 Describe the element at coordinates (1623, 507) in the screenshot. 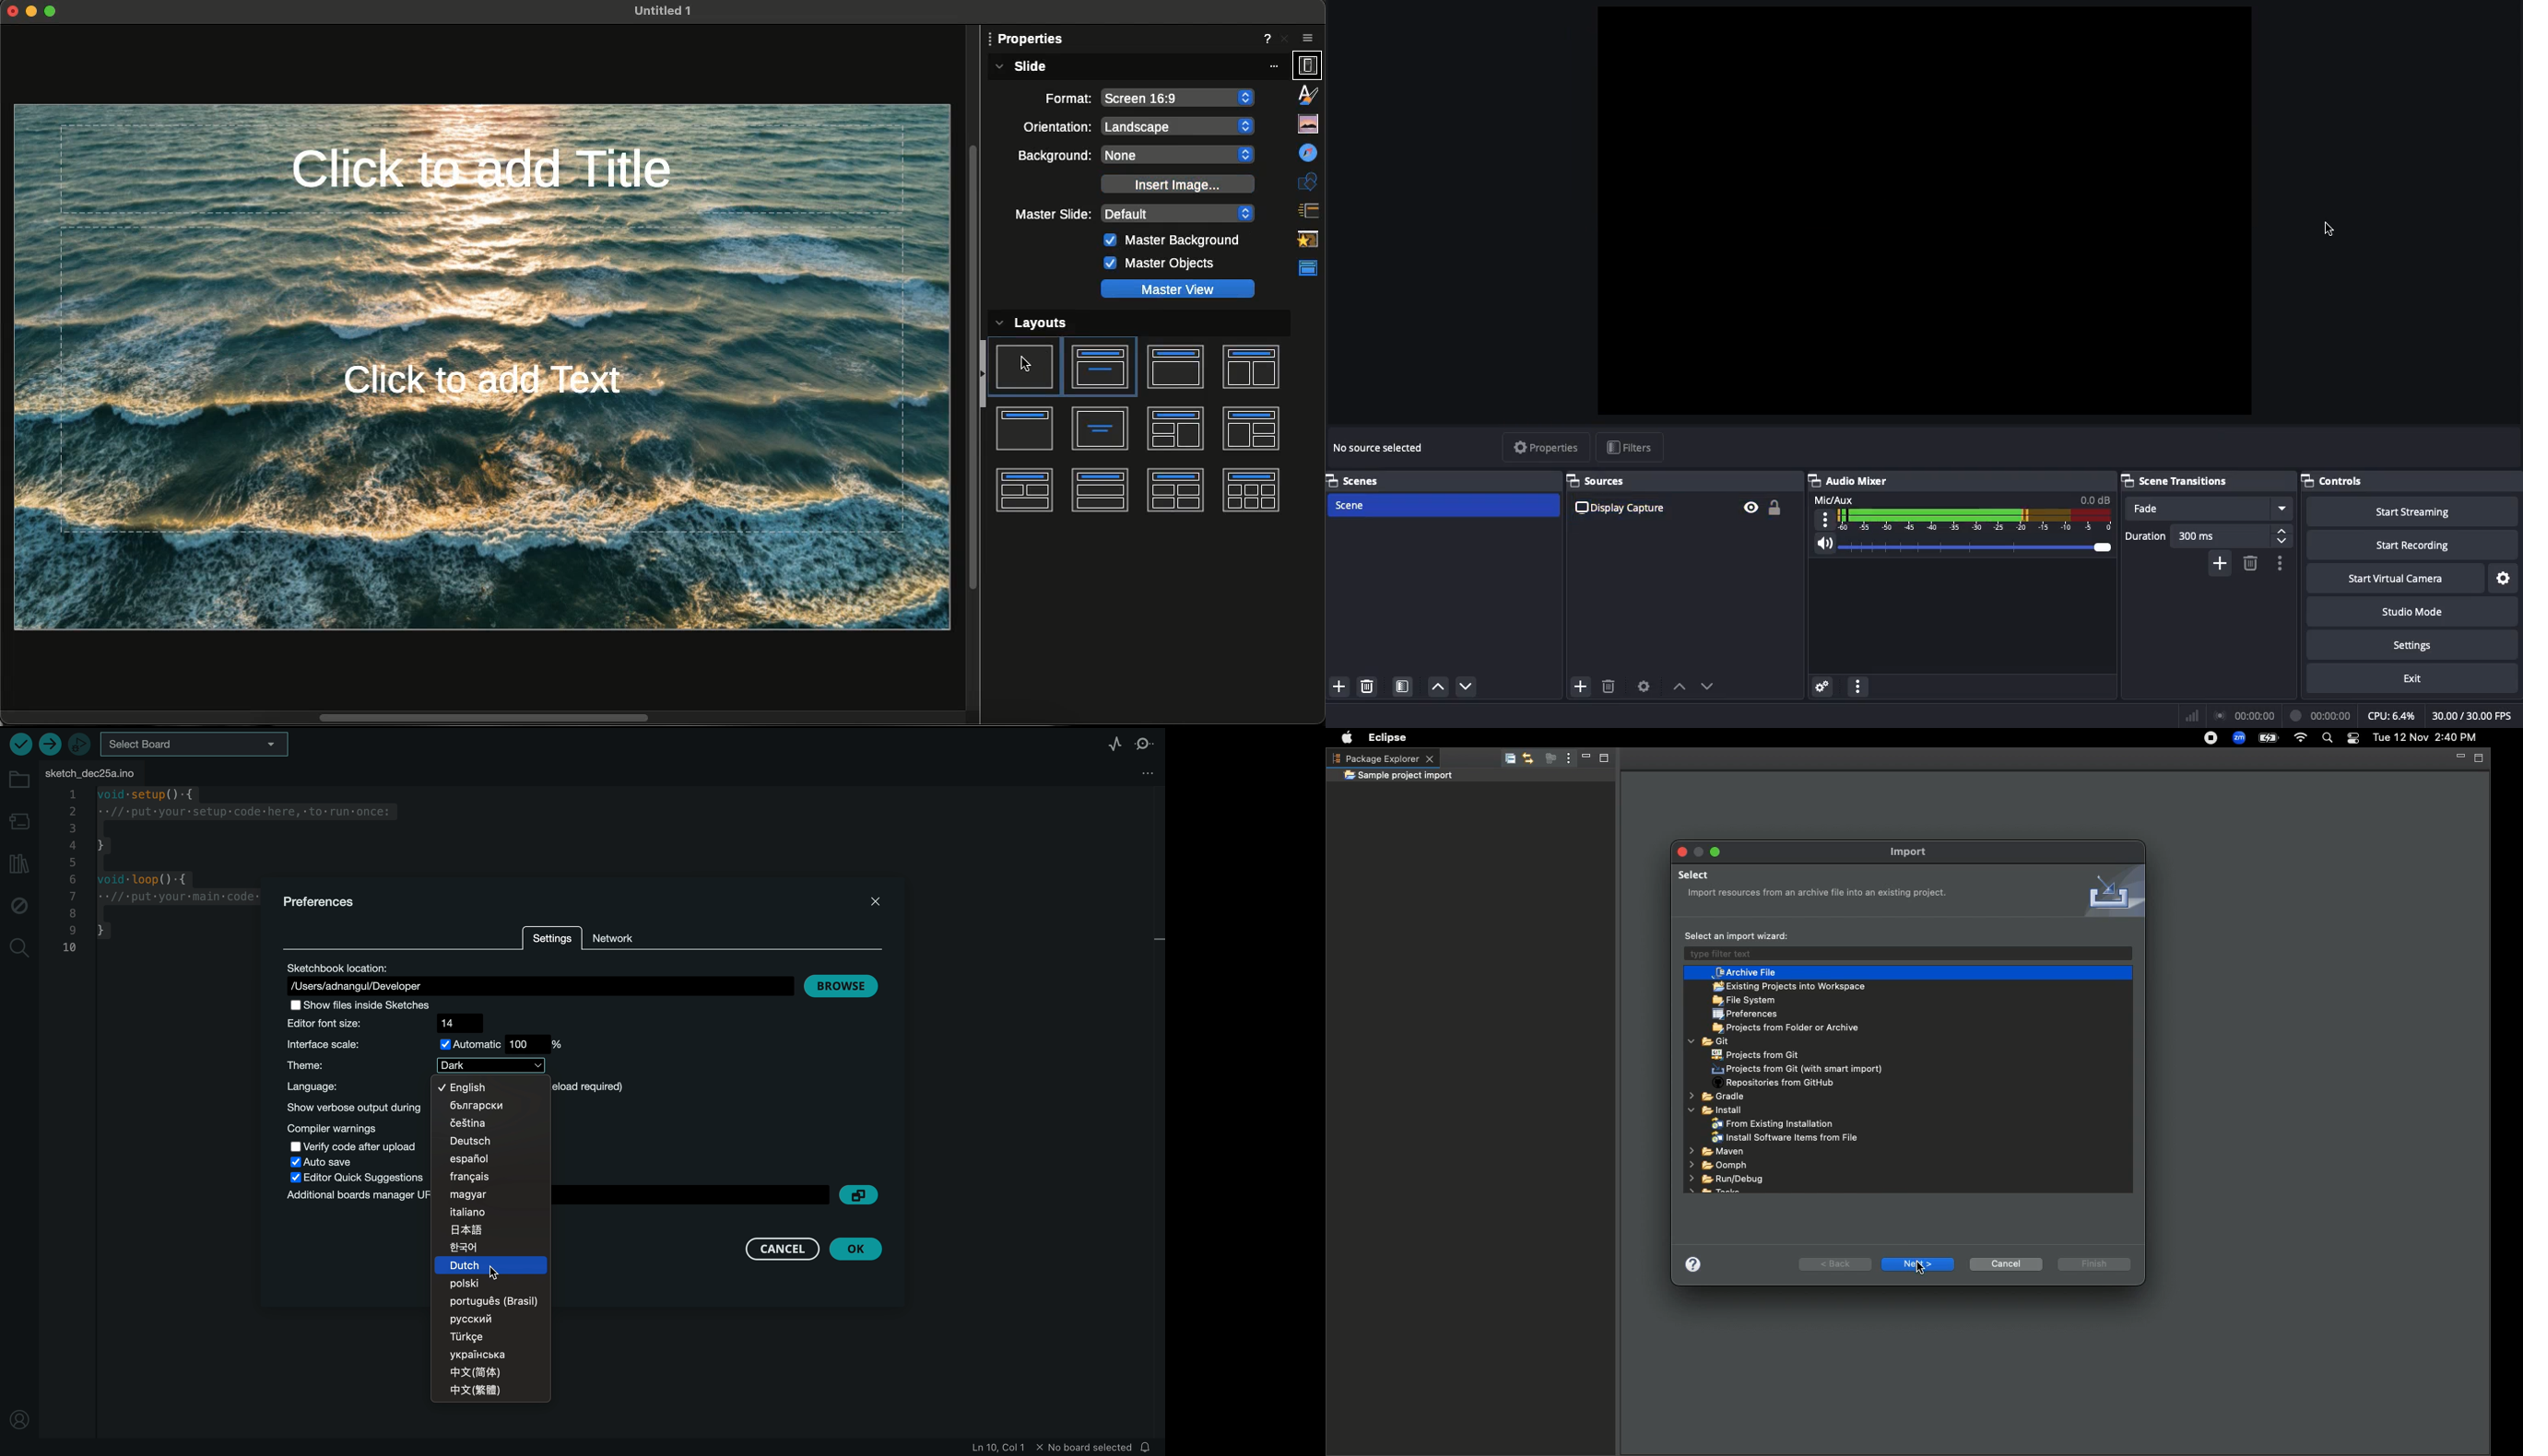

I see `Display capture` at that location.